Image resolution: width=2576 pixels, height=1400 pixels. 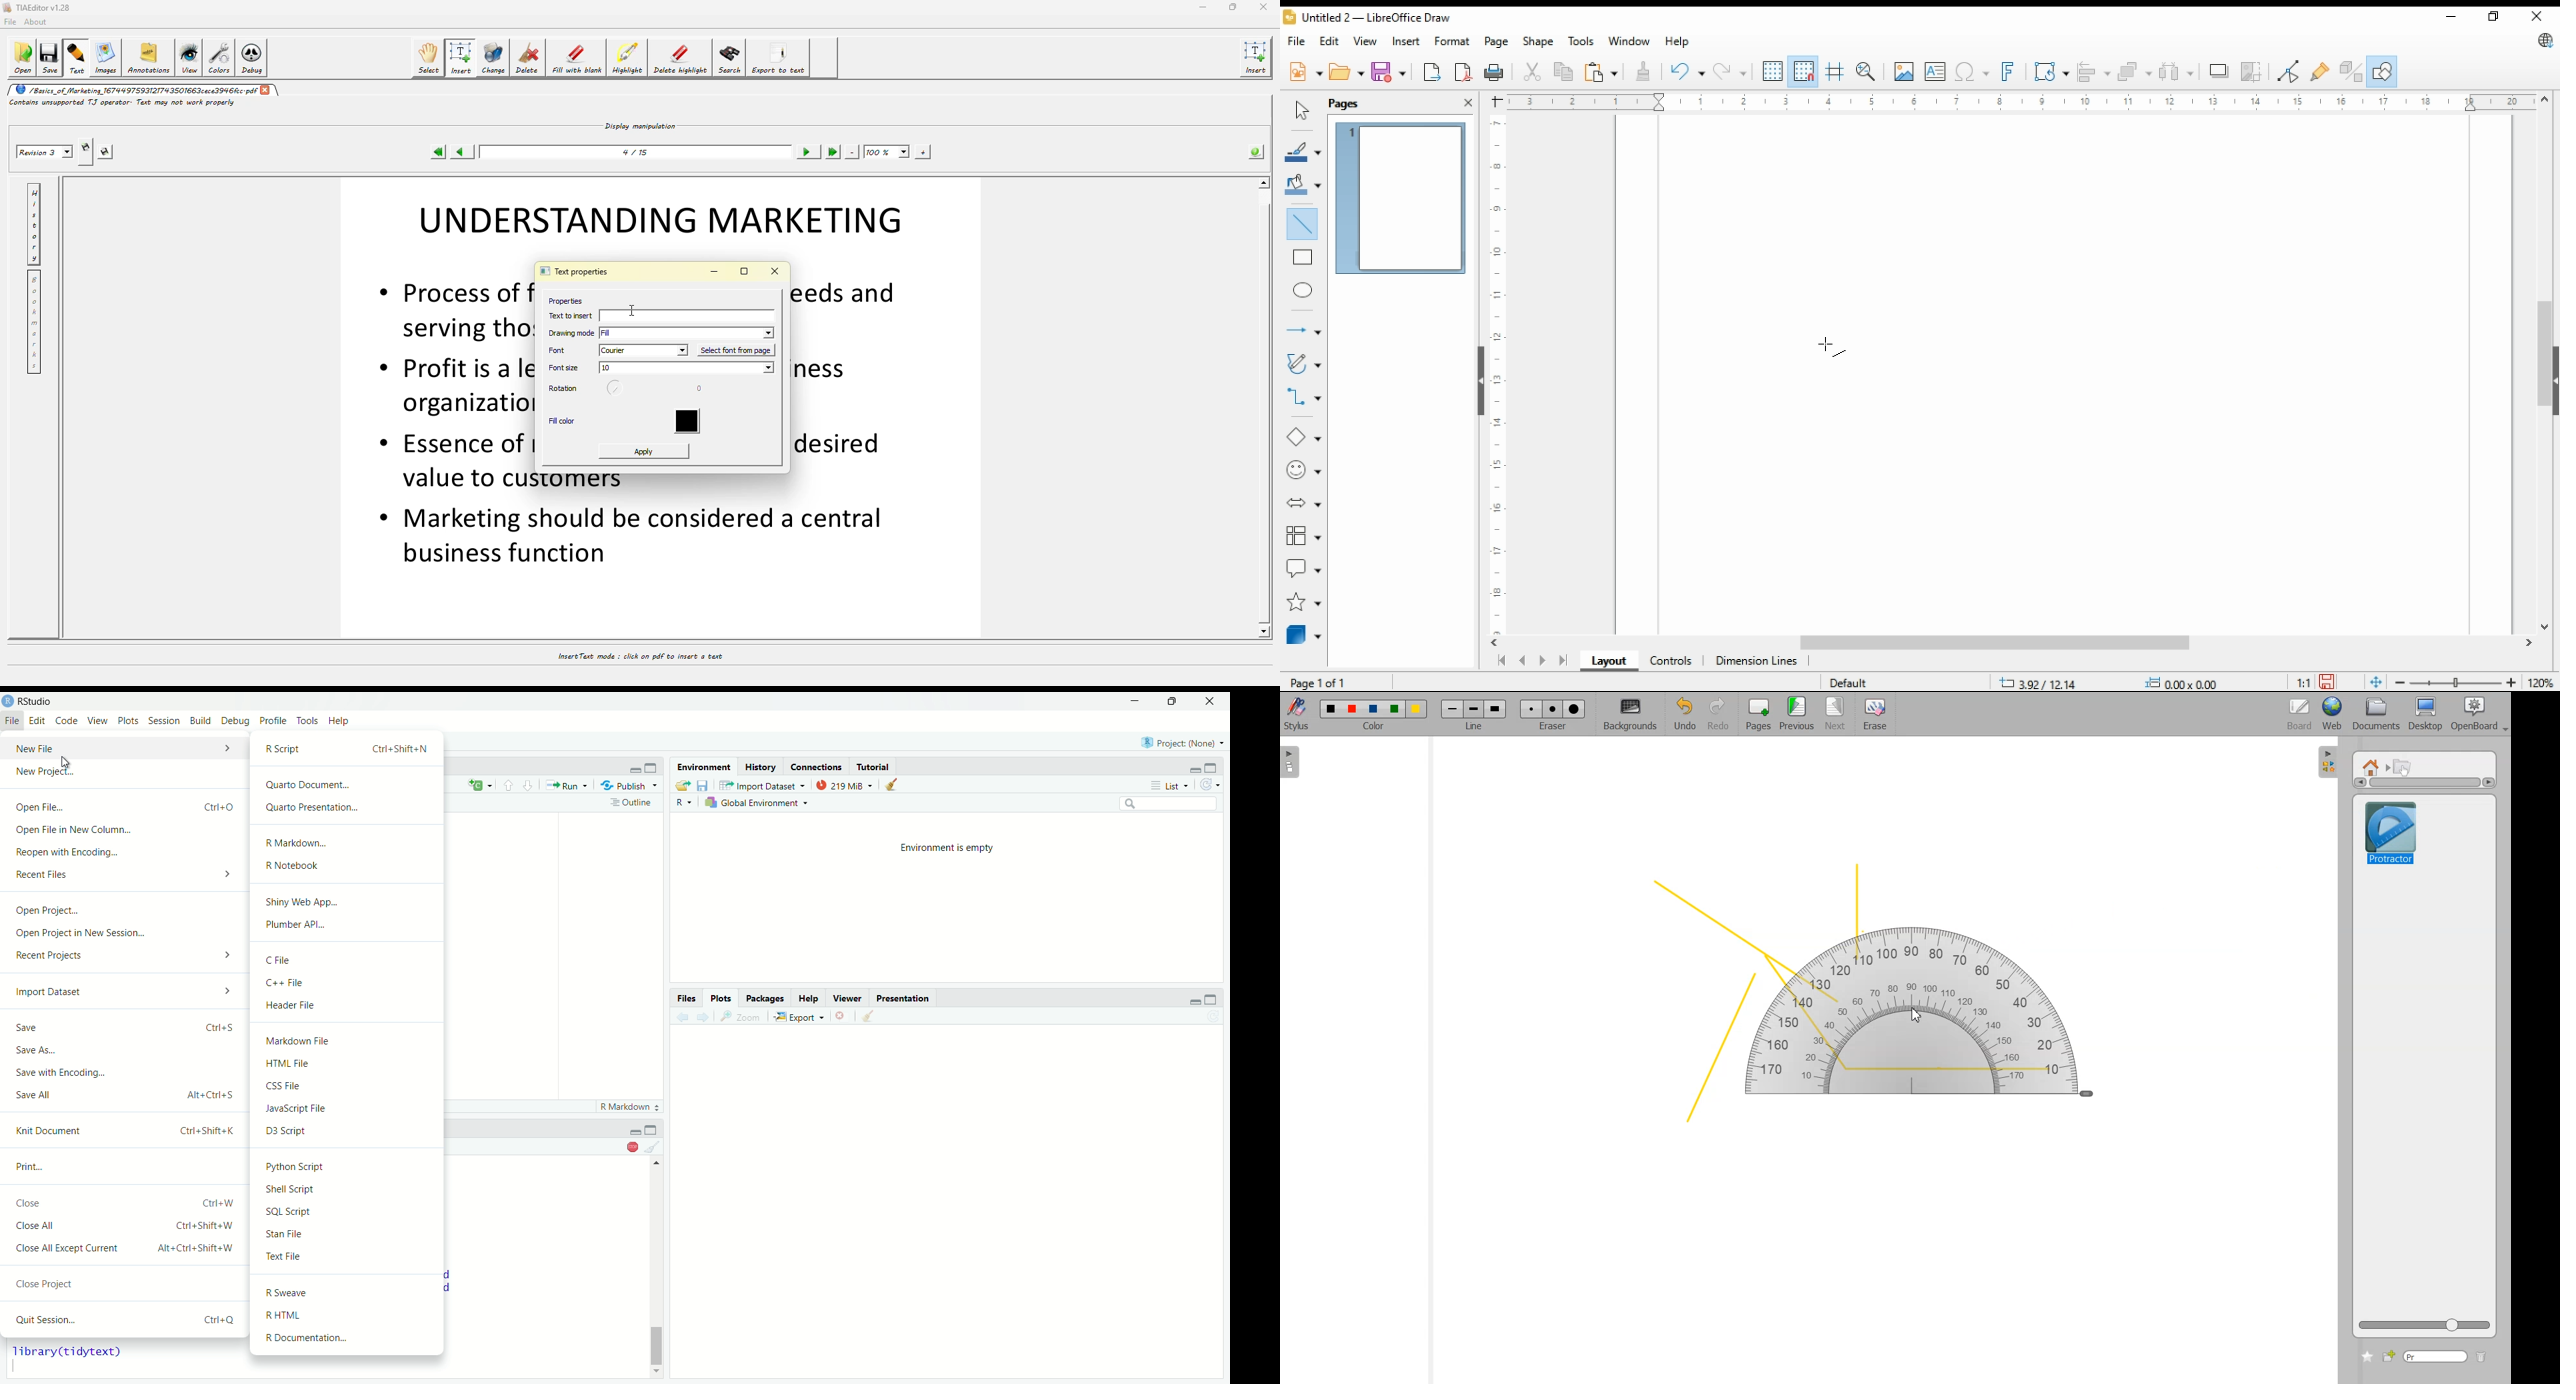 I want to click on Connections, so click(x=816, y=766).